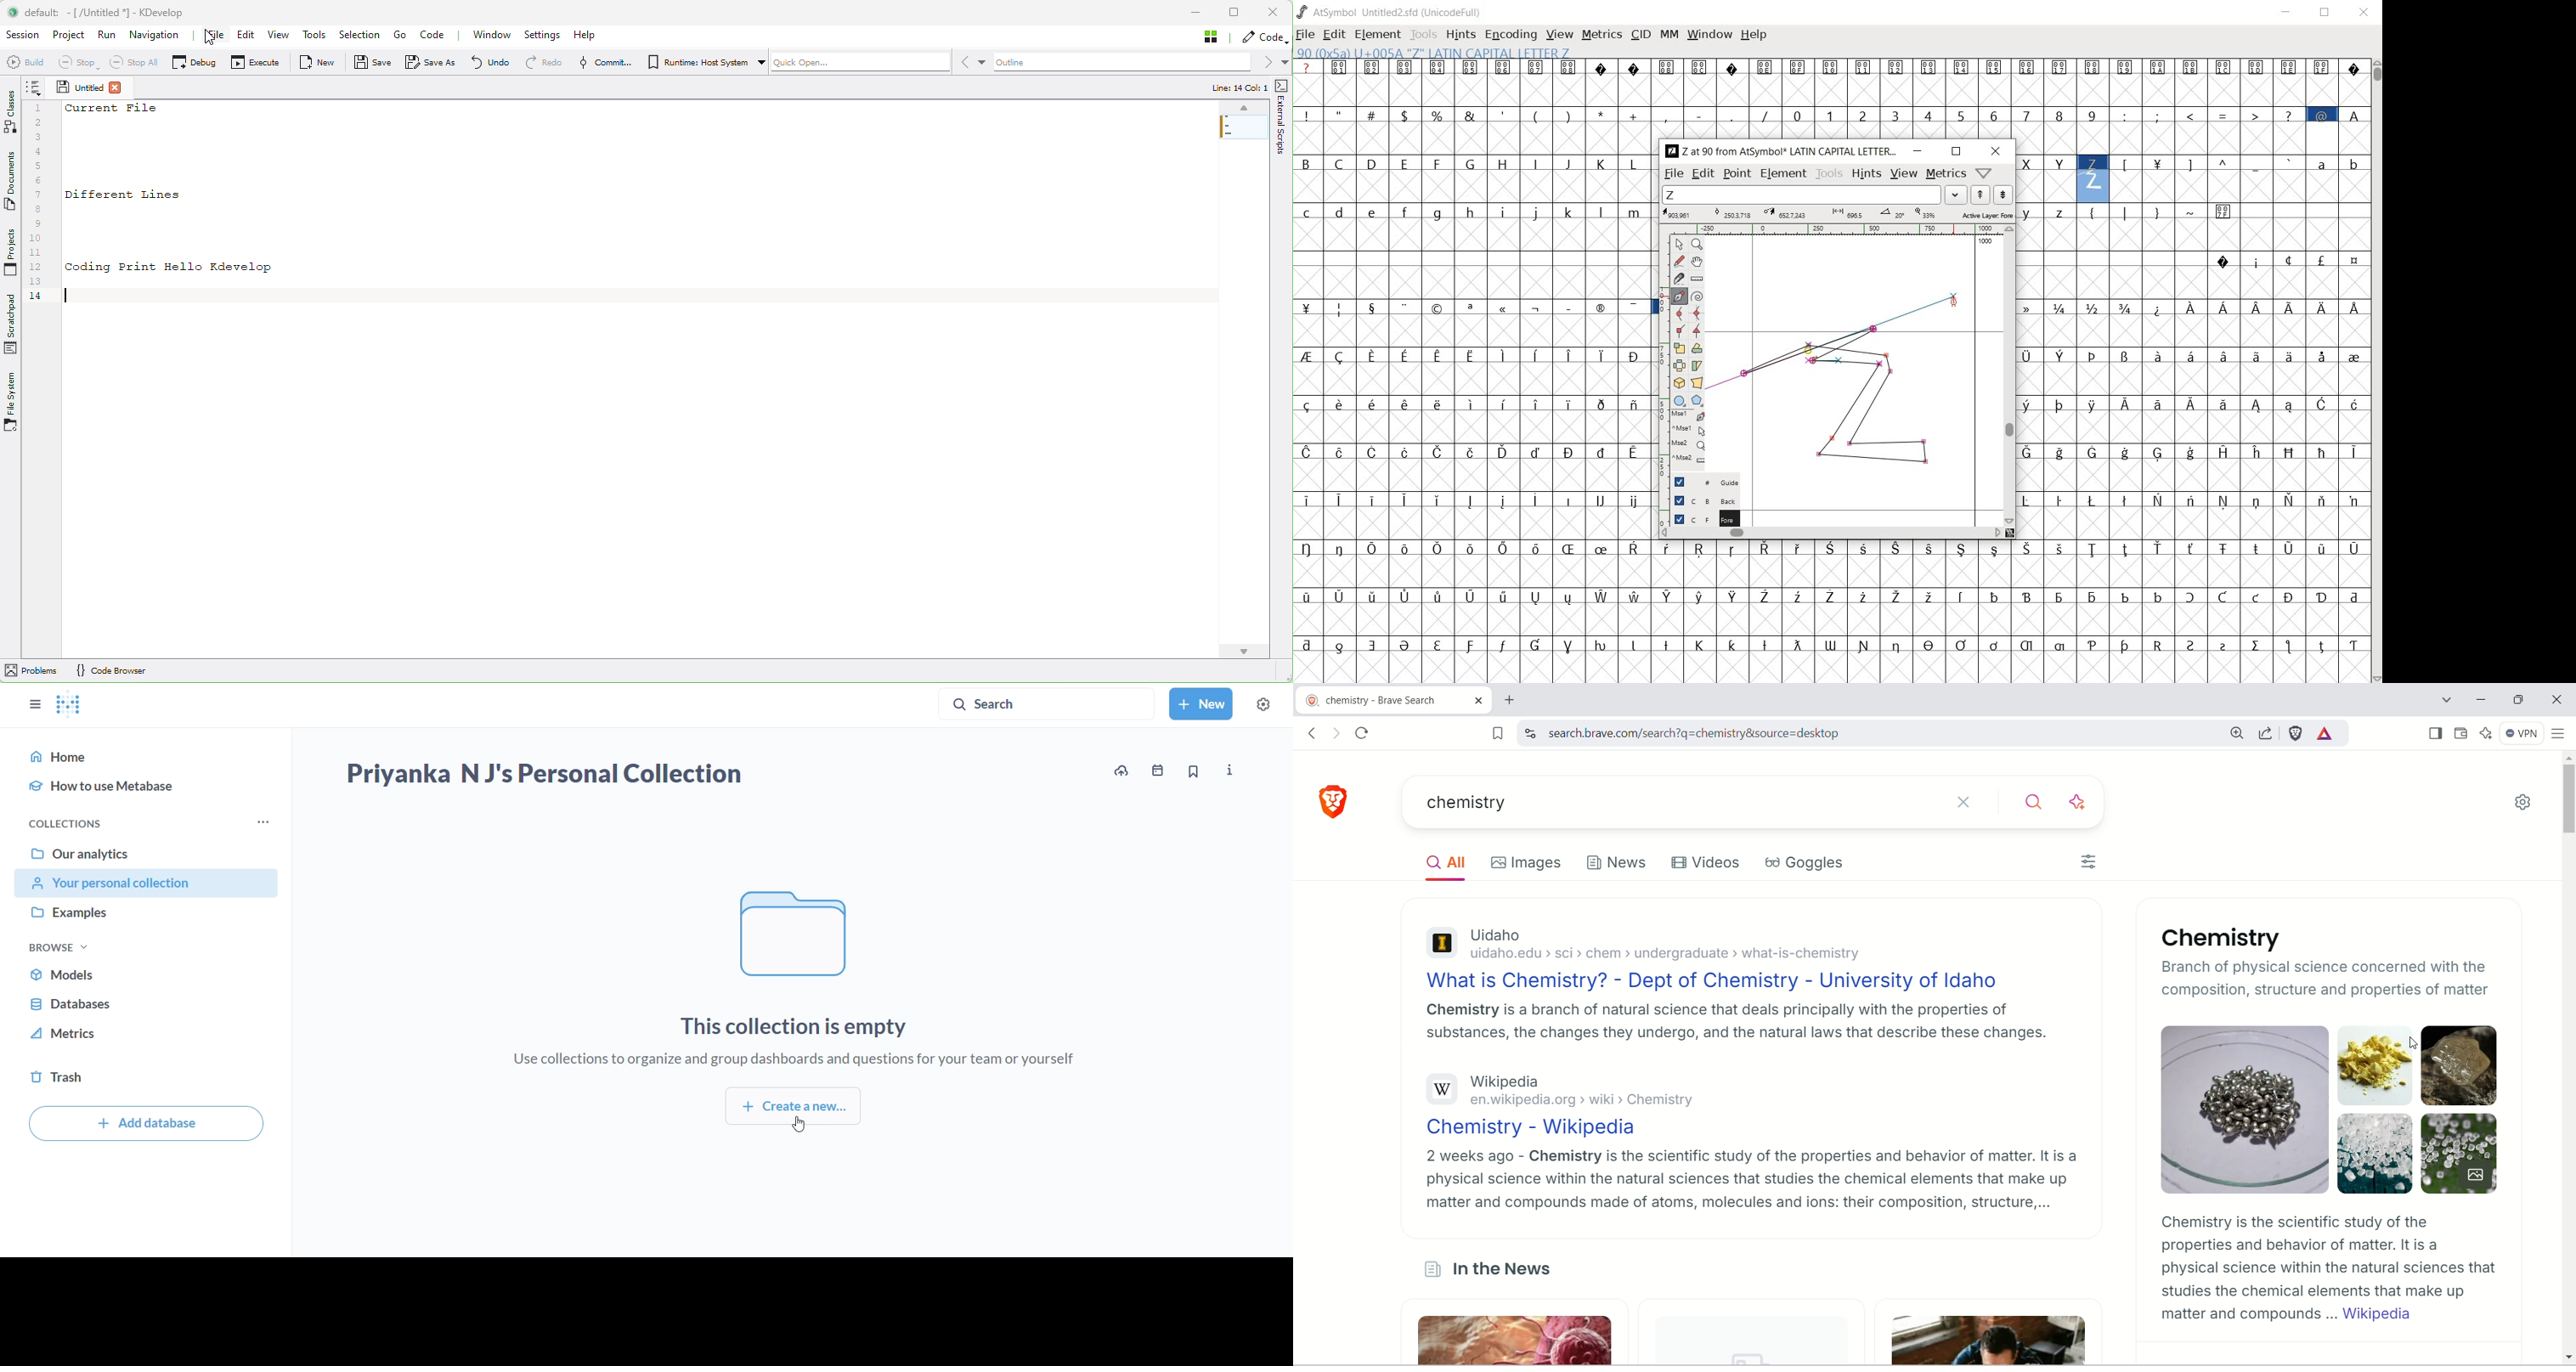 The height and width of the screenshot is (1372, 2576). What do you see at coordinates (1679, 382) in the screenshot?
I see `rotate the selection in 3D and project back to plane` at bounding box center [1679, 382].